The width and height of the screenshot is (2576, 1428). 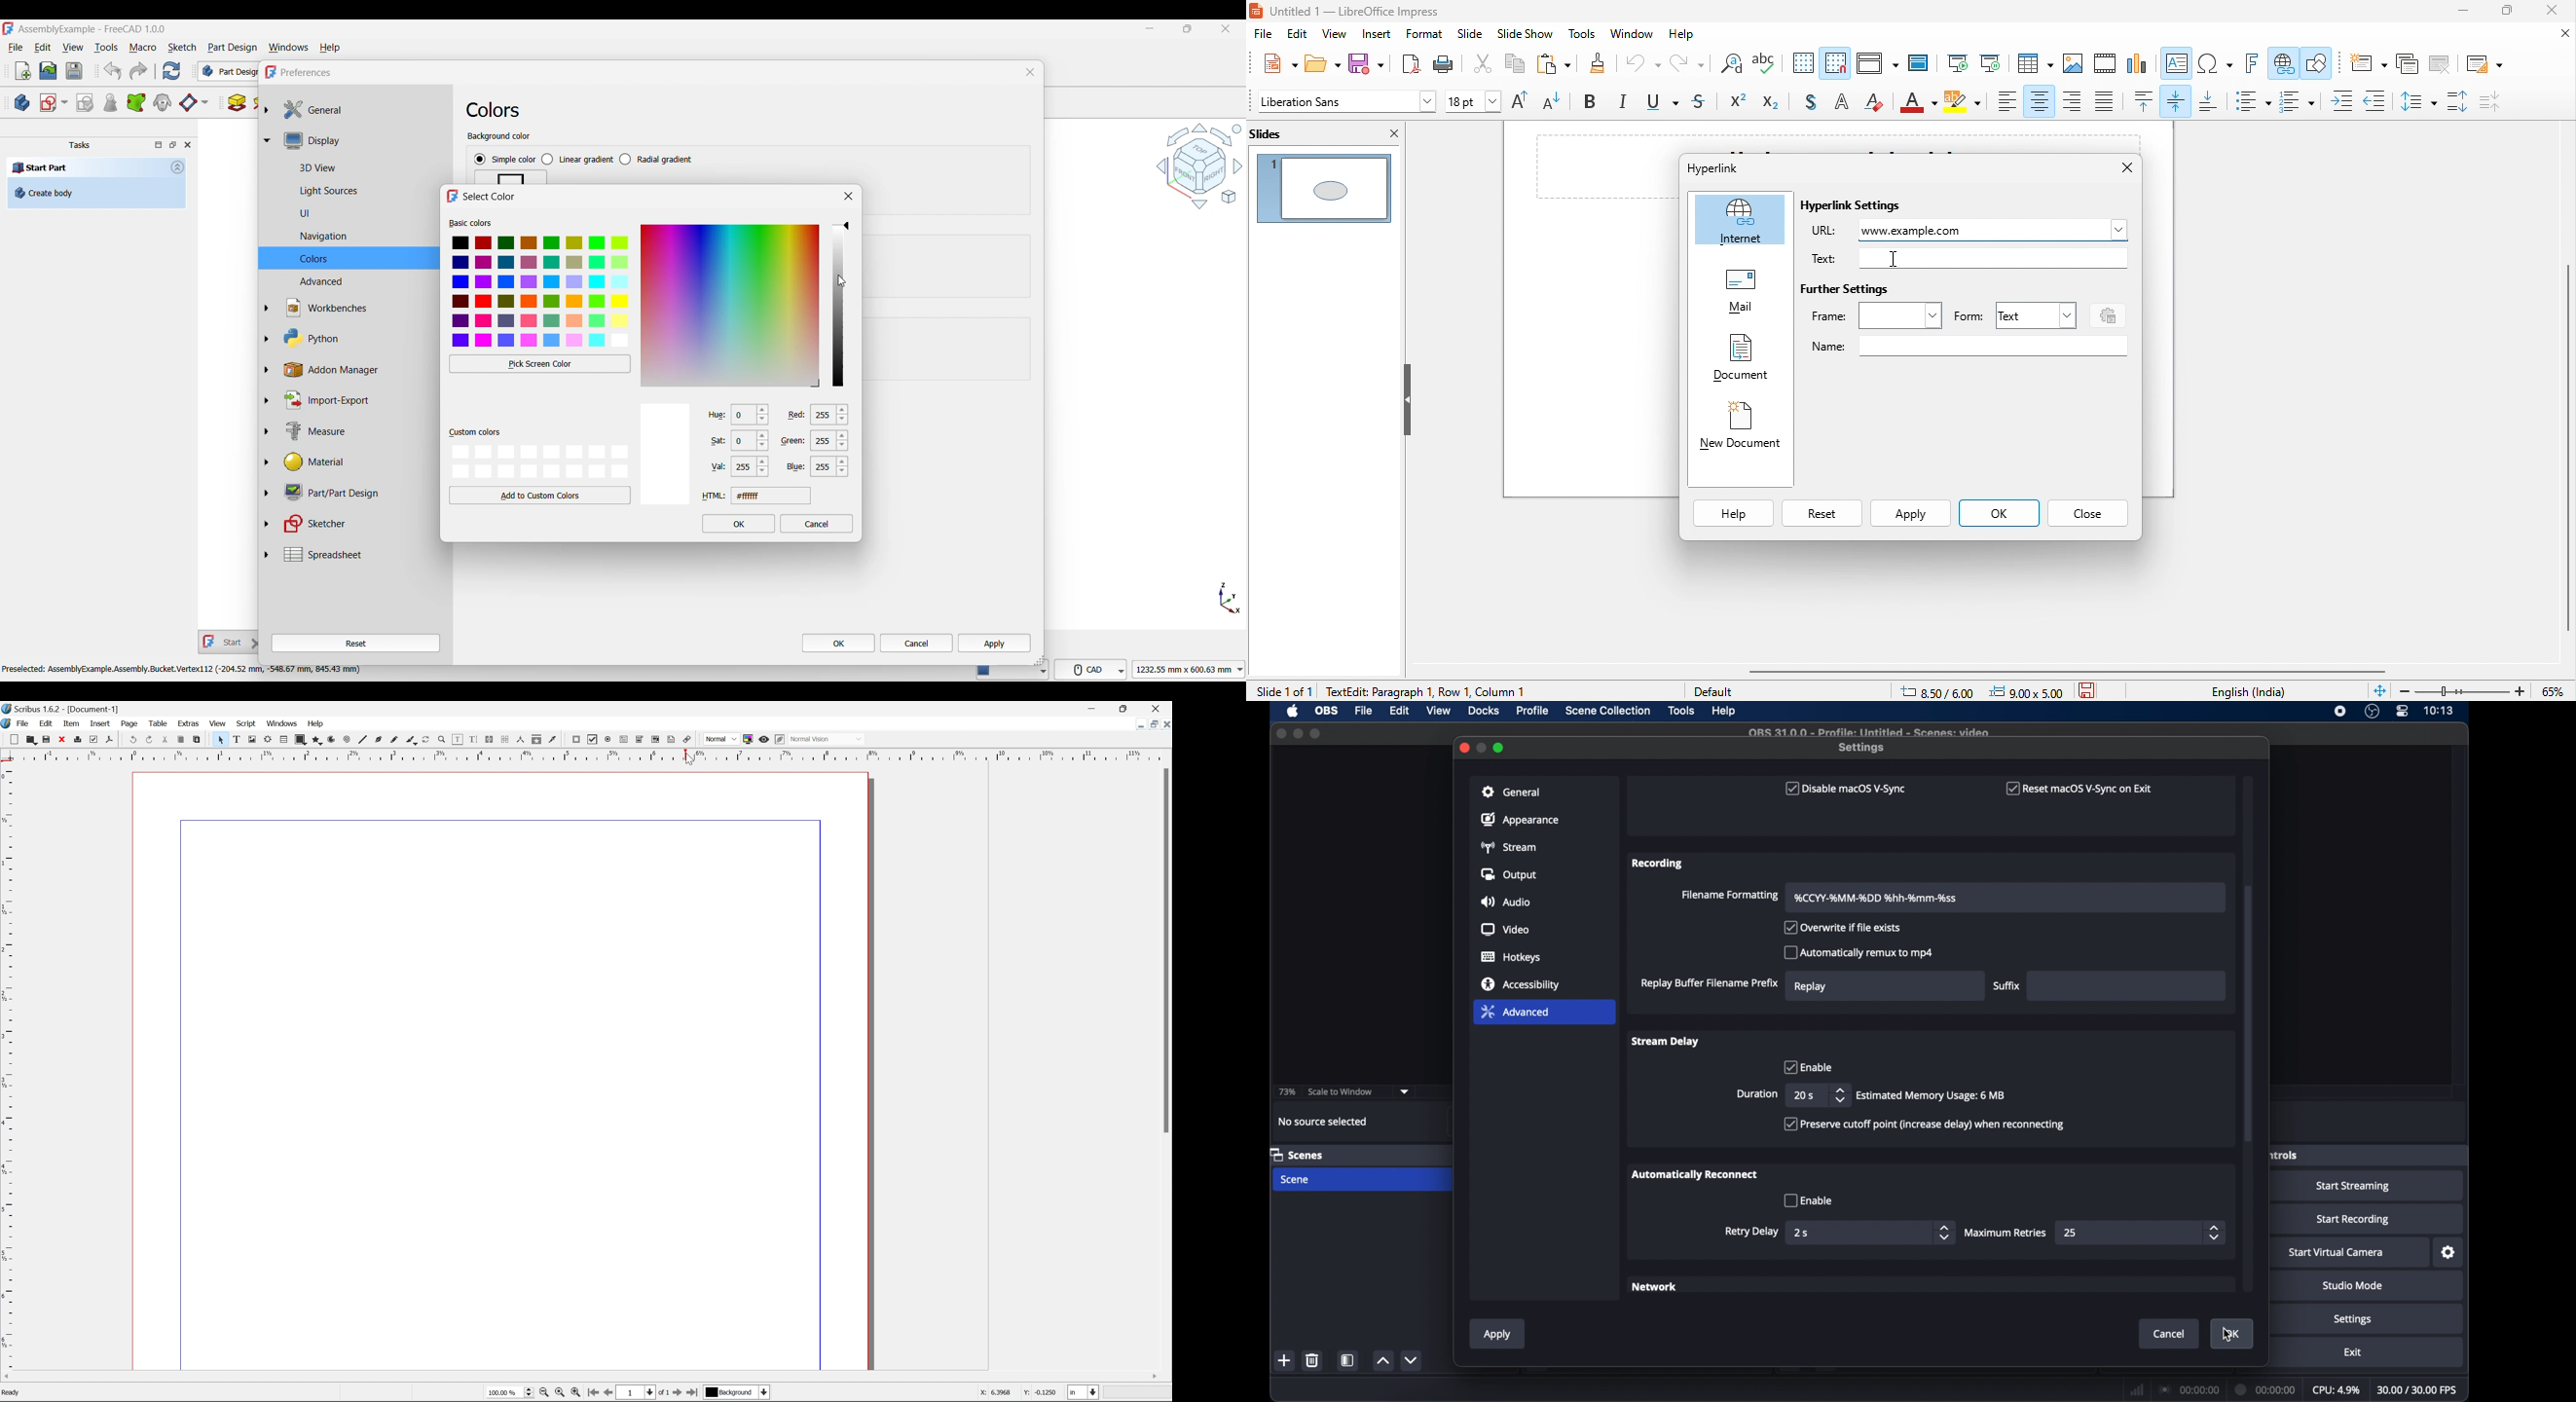 I want to click on edit, so click(x=1299, y=35).